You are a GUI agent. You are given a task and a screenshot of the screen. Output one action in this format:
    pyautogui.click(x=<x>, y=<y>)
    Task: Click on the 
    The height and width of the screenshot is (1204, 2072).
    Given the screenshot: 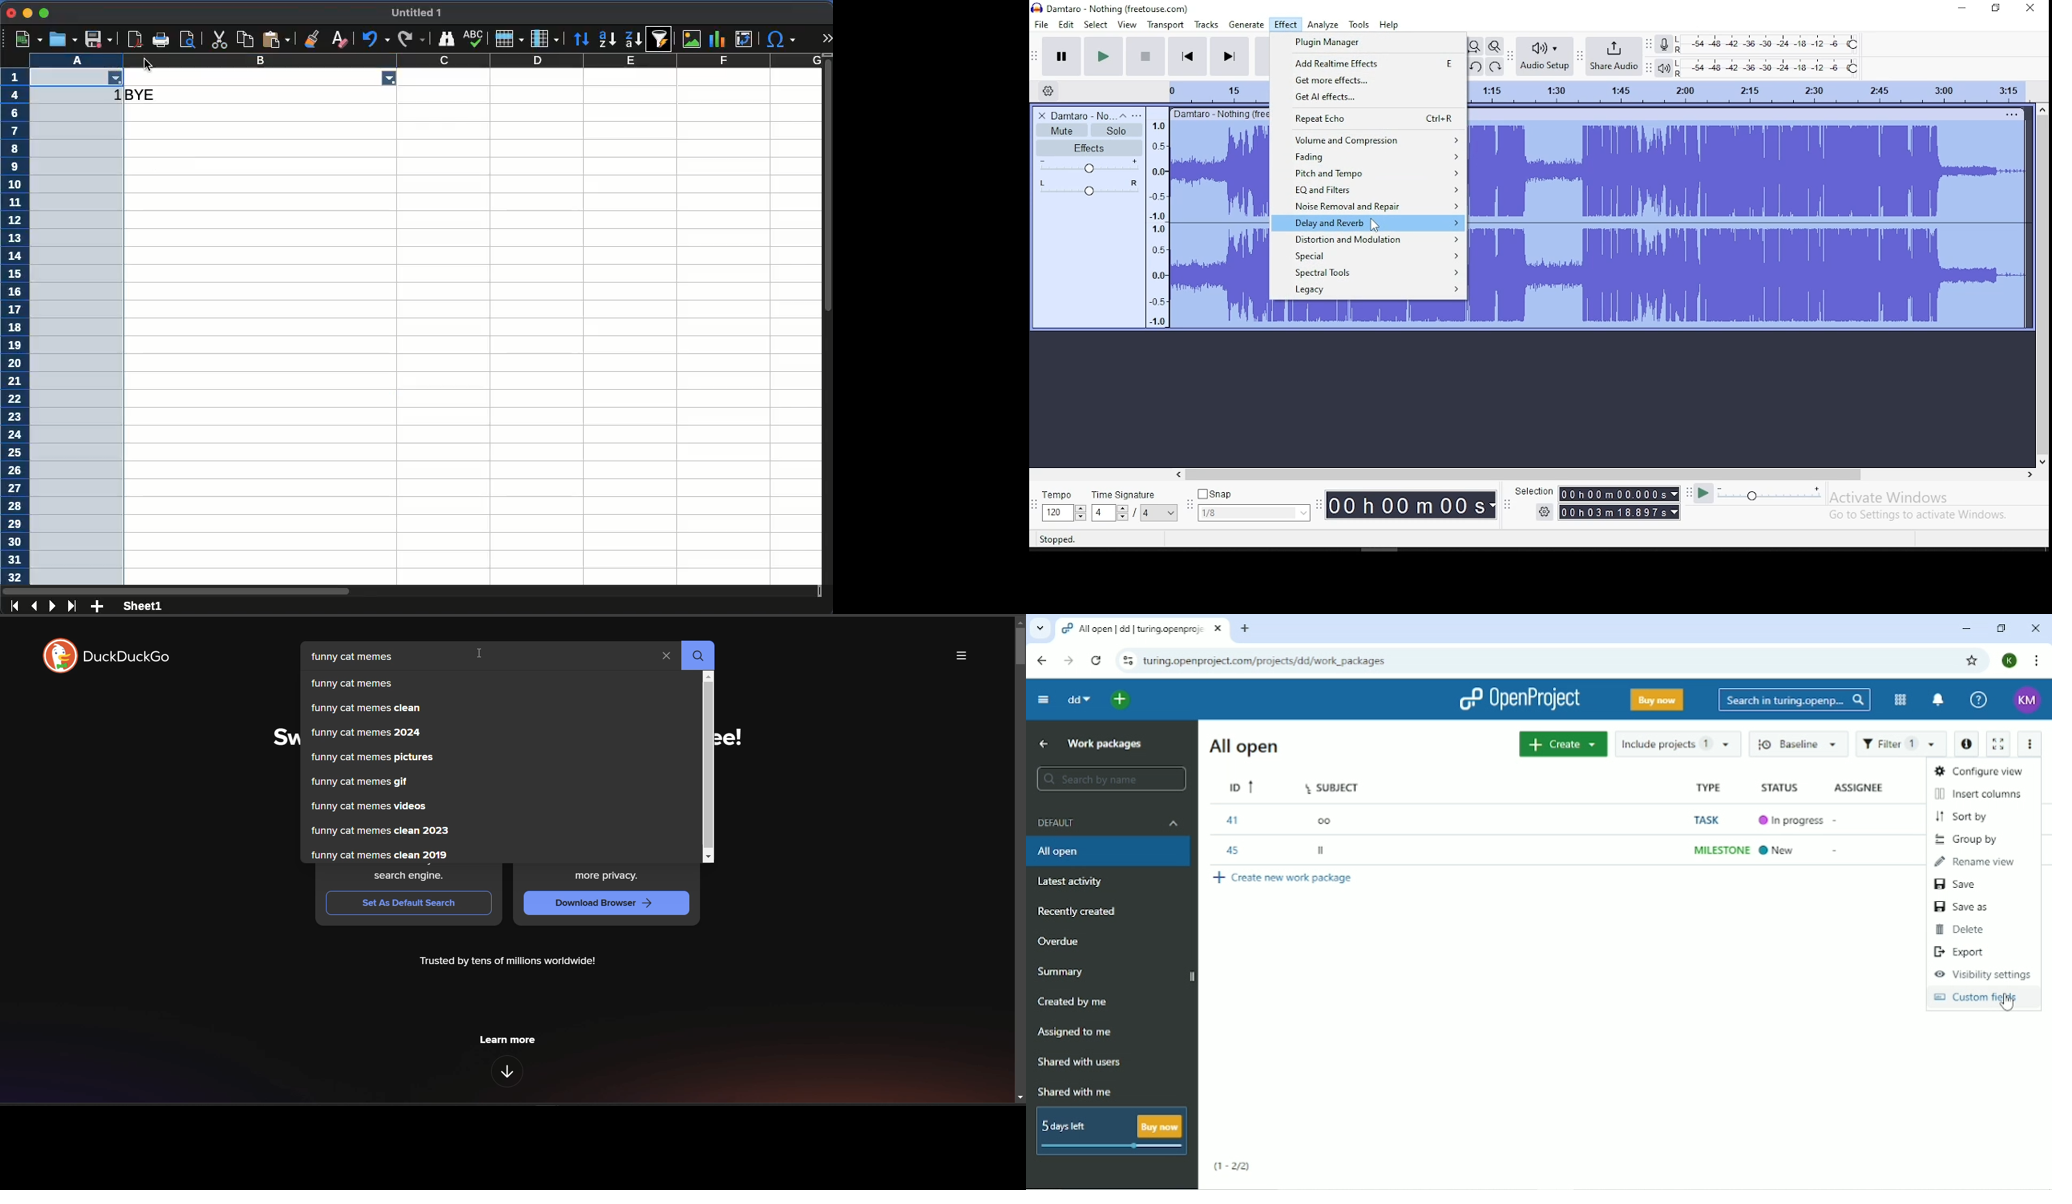 What is the action you would take?
    pyautogui.click(x=1647, y=68)
    